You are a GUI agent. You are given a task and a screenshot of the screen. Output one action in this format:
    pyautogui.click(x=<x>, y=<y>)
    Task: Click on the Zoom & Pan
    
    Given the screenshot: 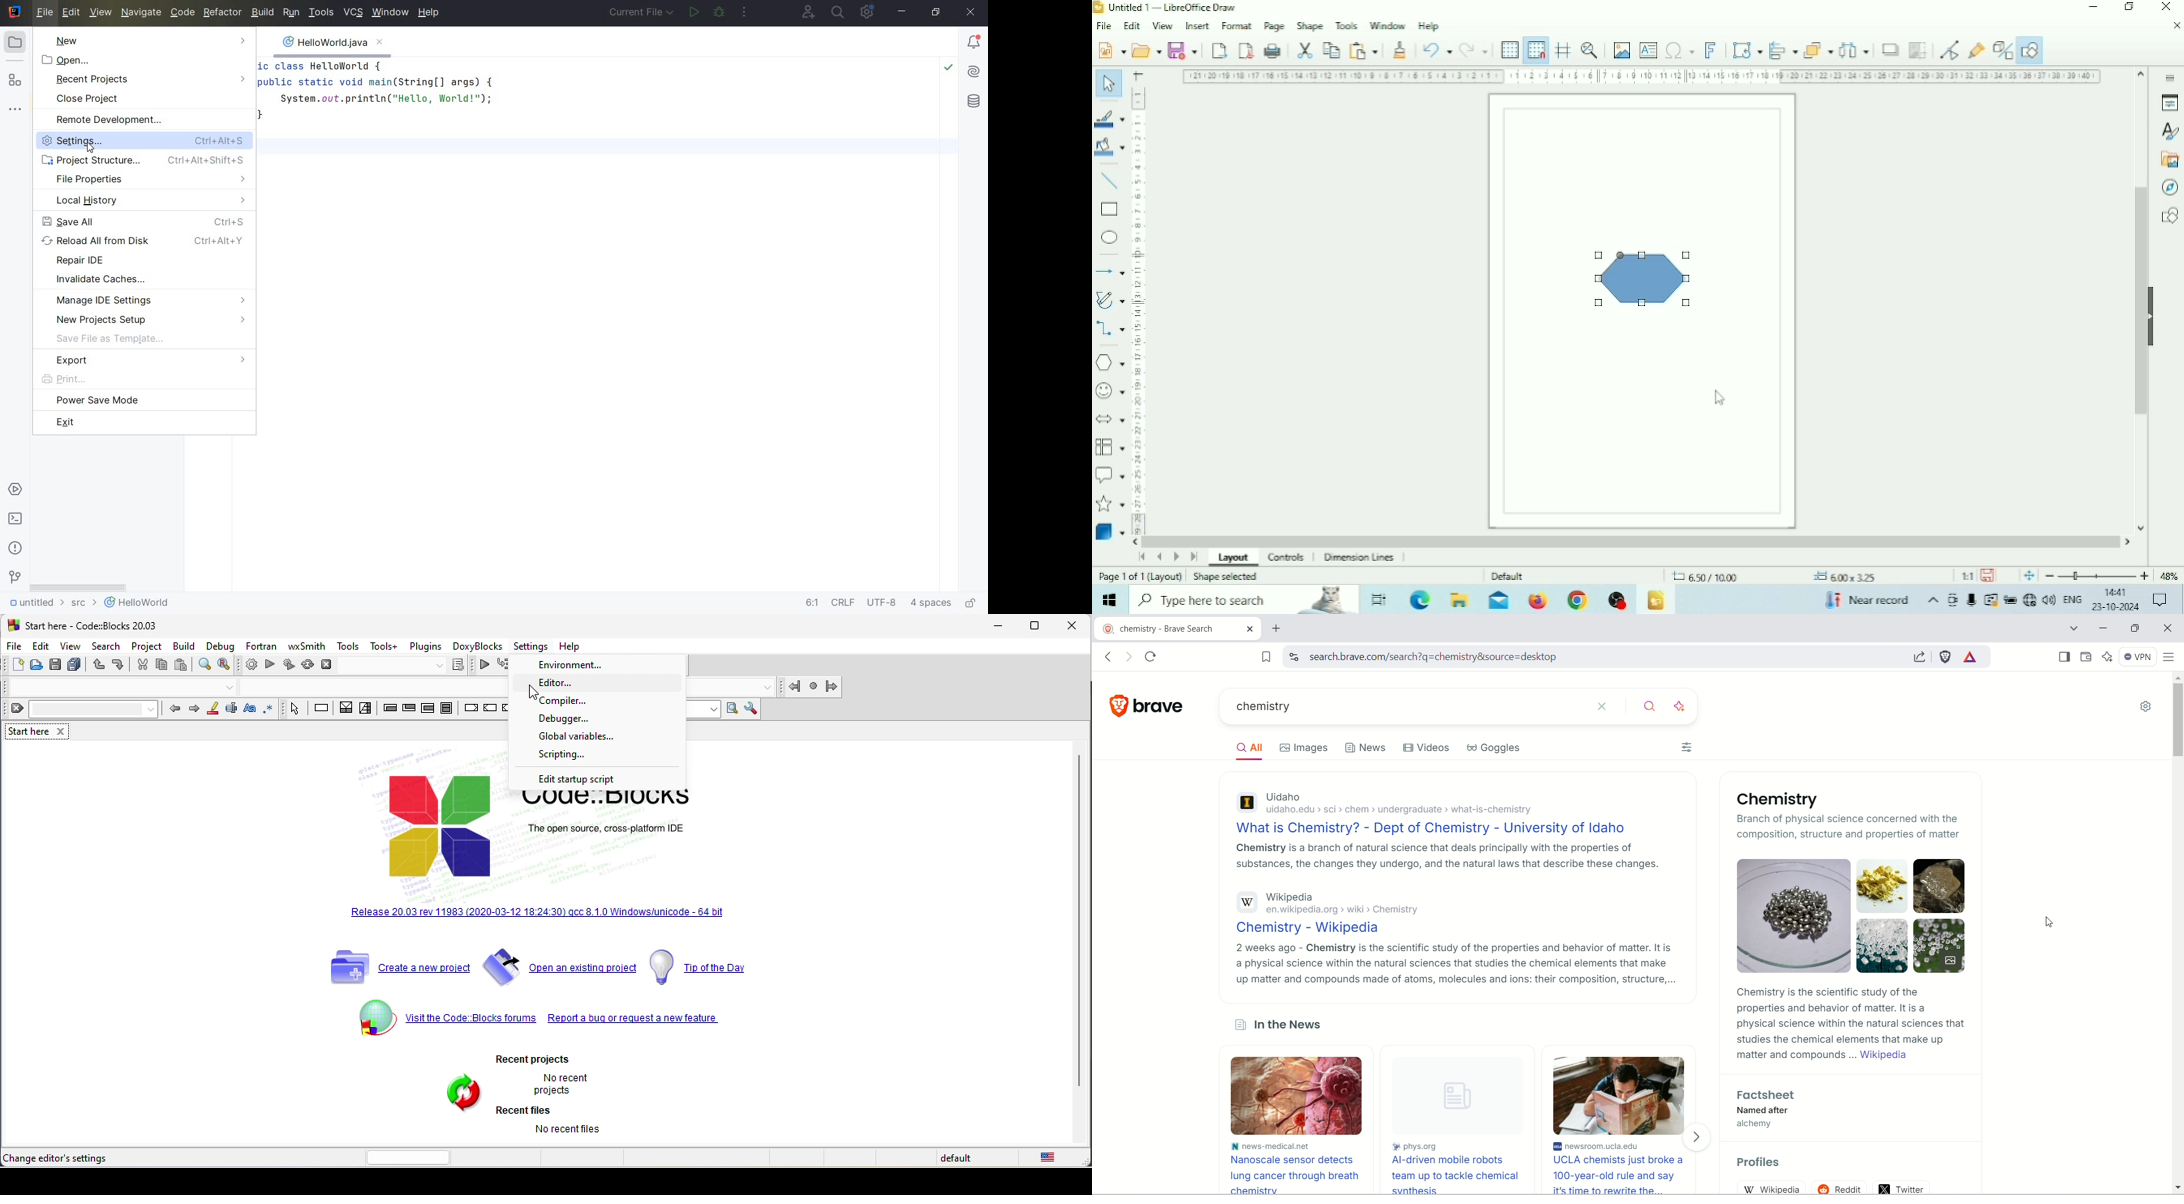 What is the action you would take?
    pyautogui.click(x=1590, y=49)
    